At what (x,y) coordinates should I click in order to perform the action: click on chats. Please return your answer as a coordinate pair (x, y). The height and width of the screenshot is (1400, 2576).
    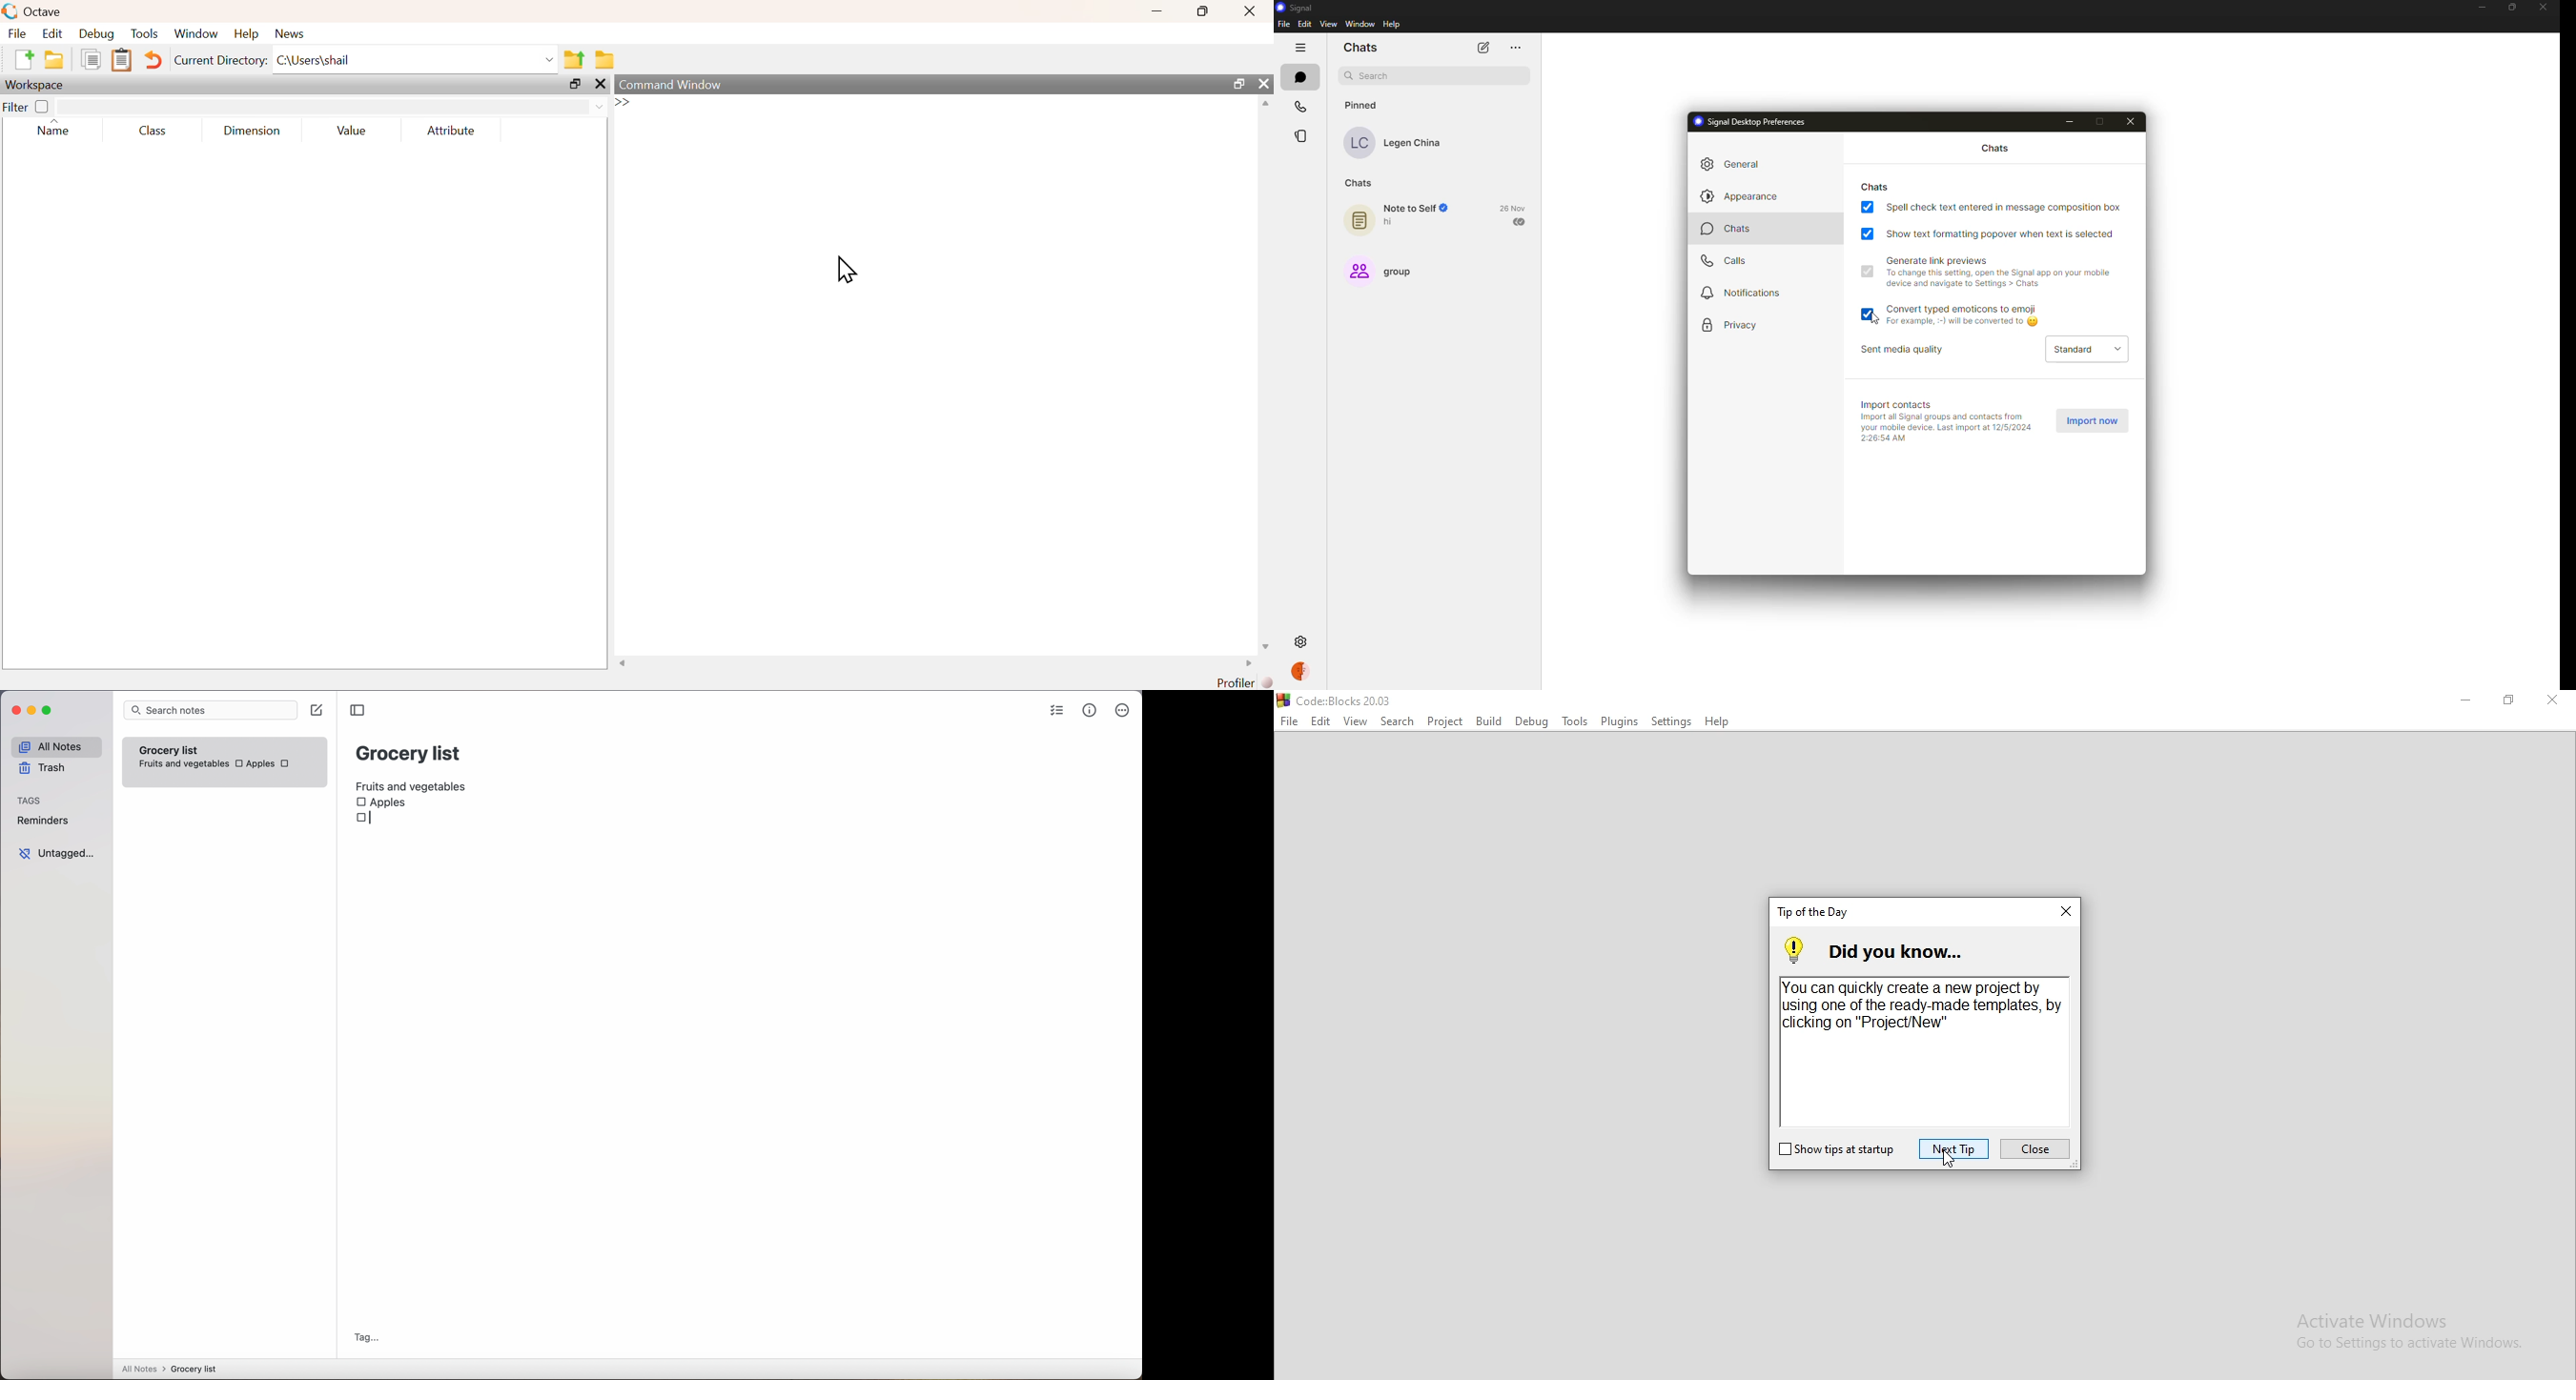
    Looking at the image, I should click on (1359, 184).